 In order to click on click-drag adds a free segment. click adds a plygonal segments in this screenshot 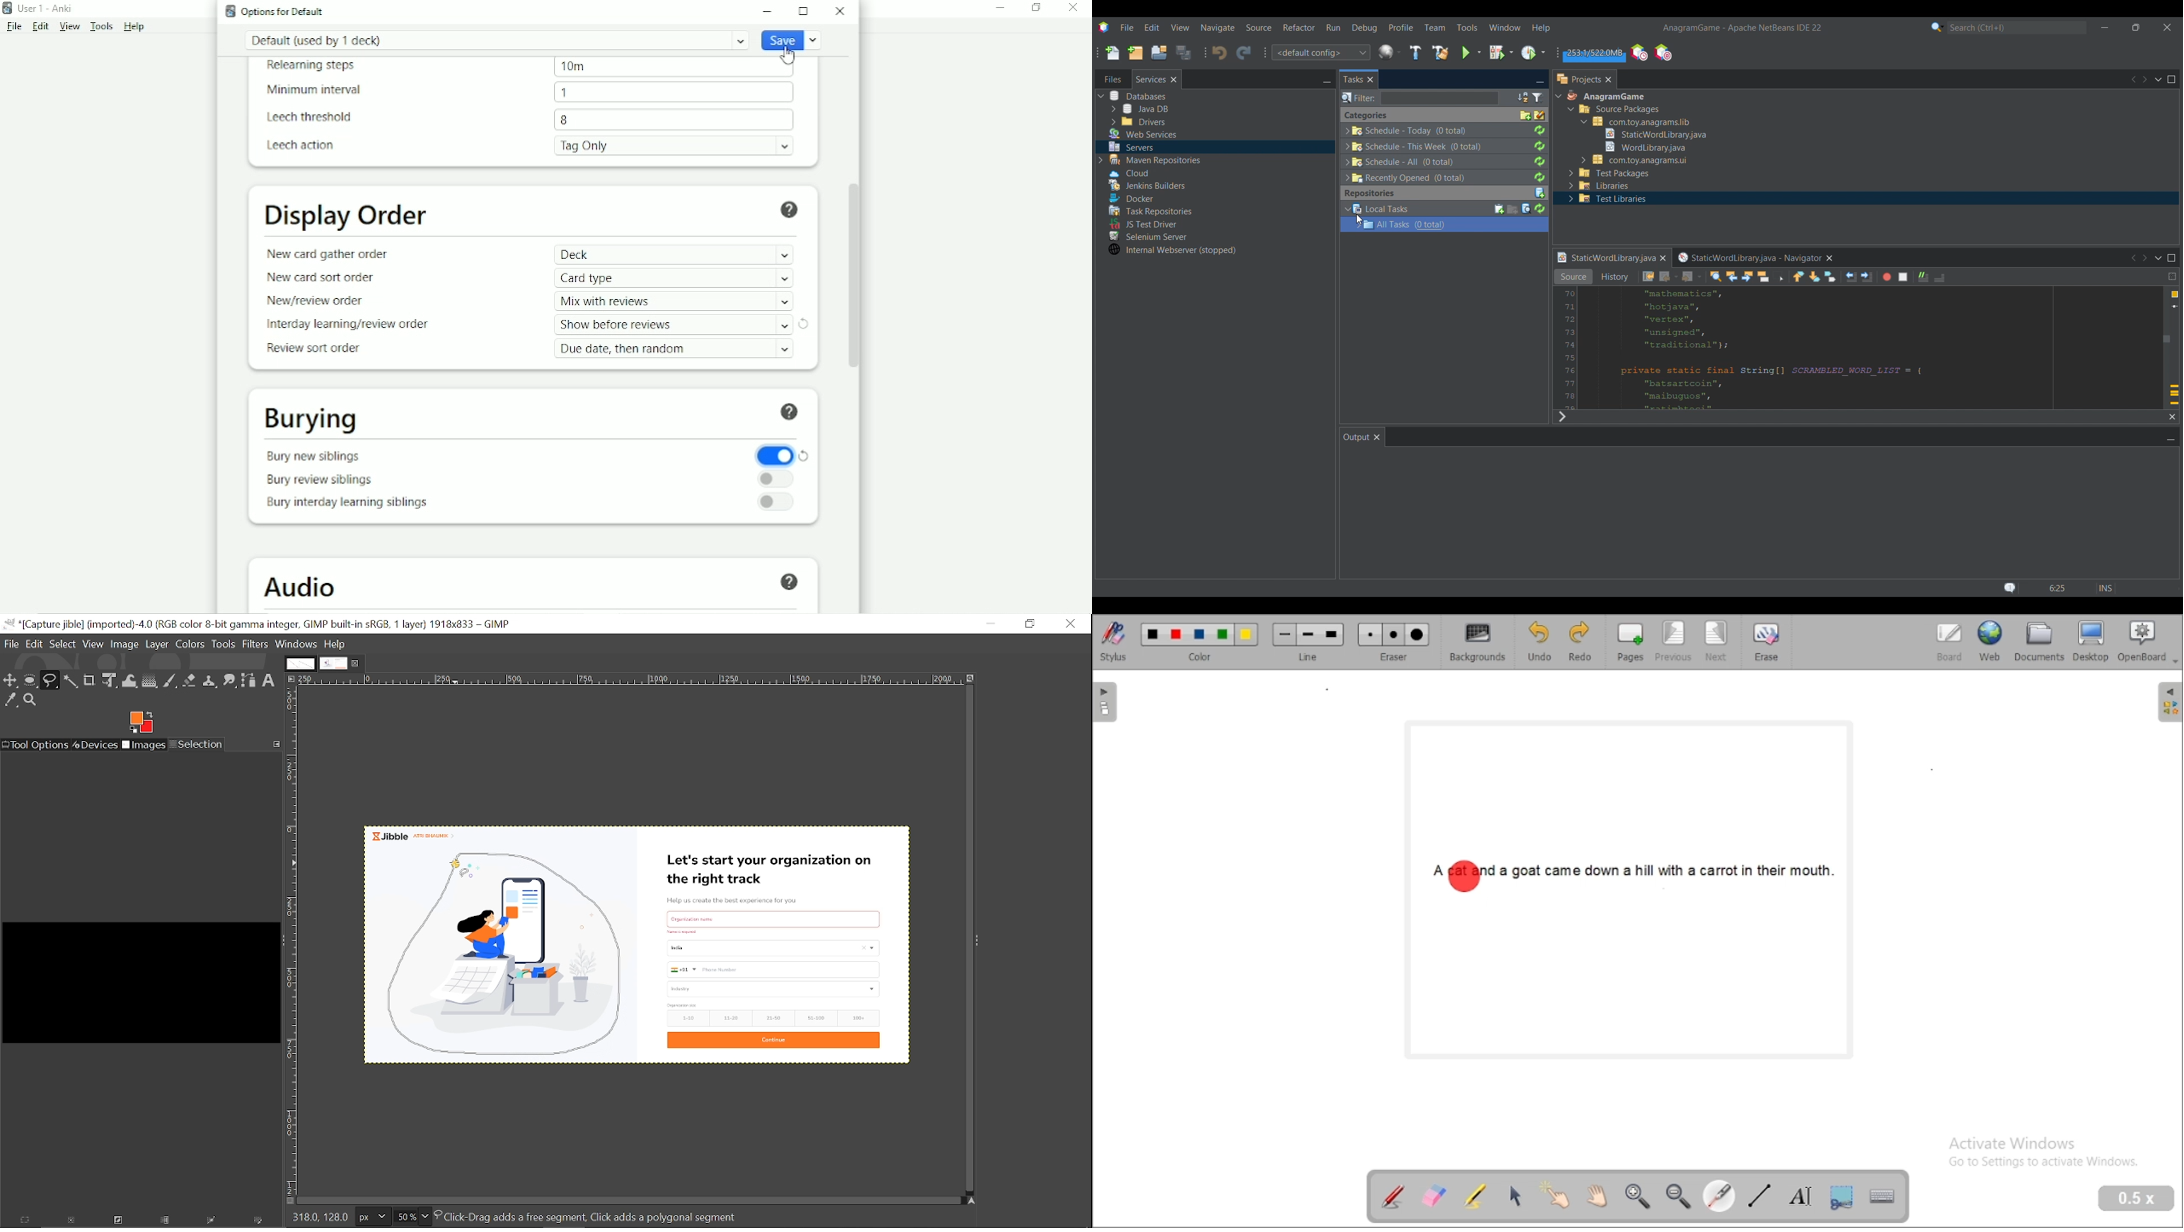, I will do `click(592, 1216)`.